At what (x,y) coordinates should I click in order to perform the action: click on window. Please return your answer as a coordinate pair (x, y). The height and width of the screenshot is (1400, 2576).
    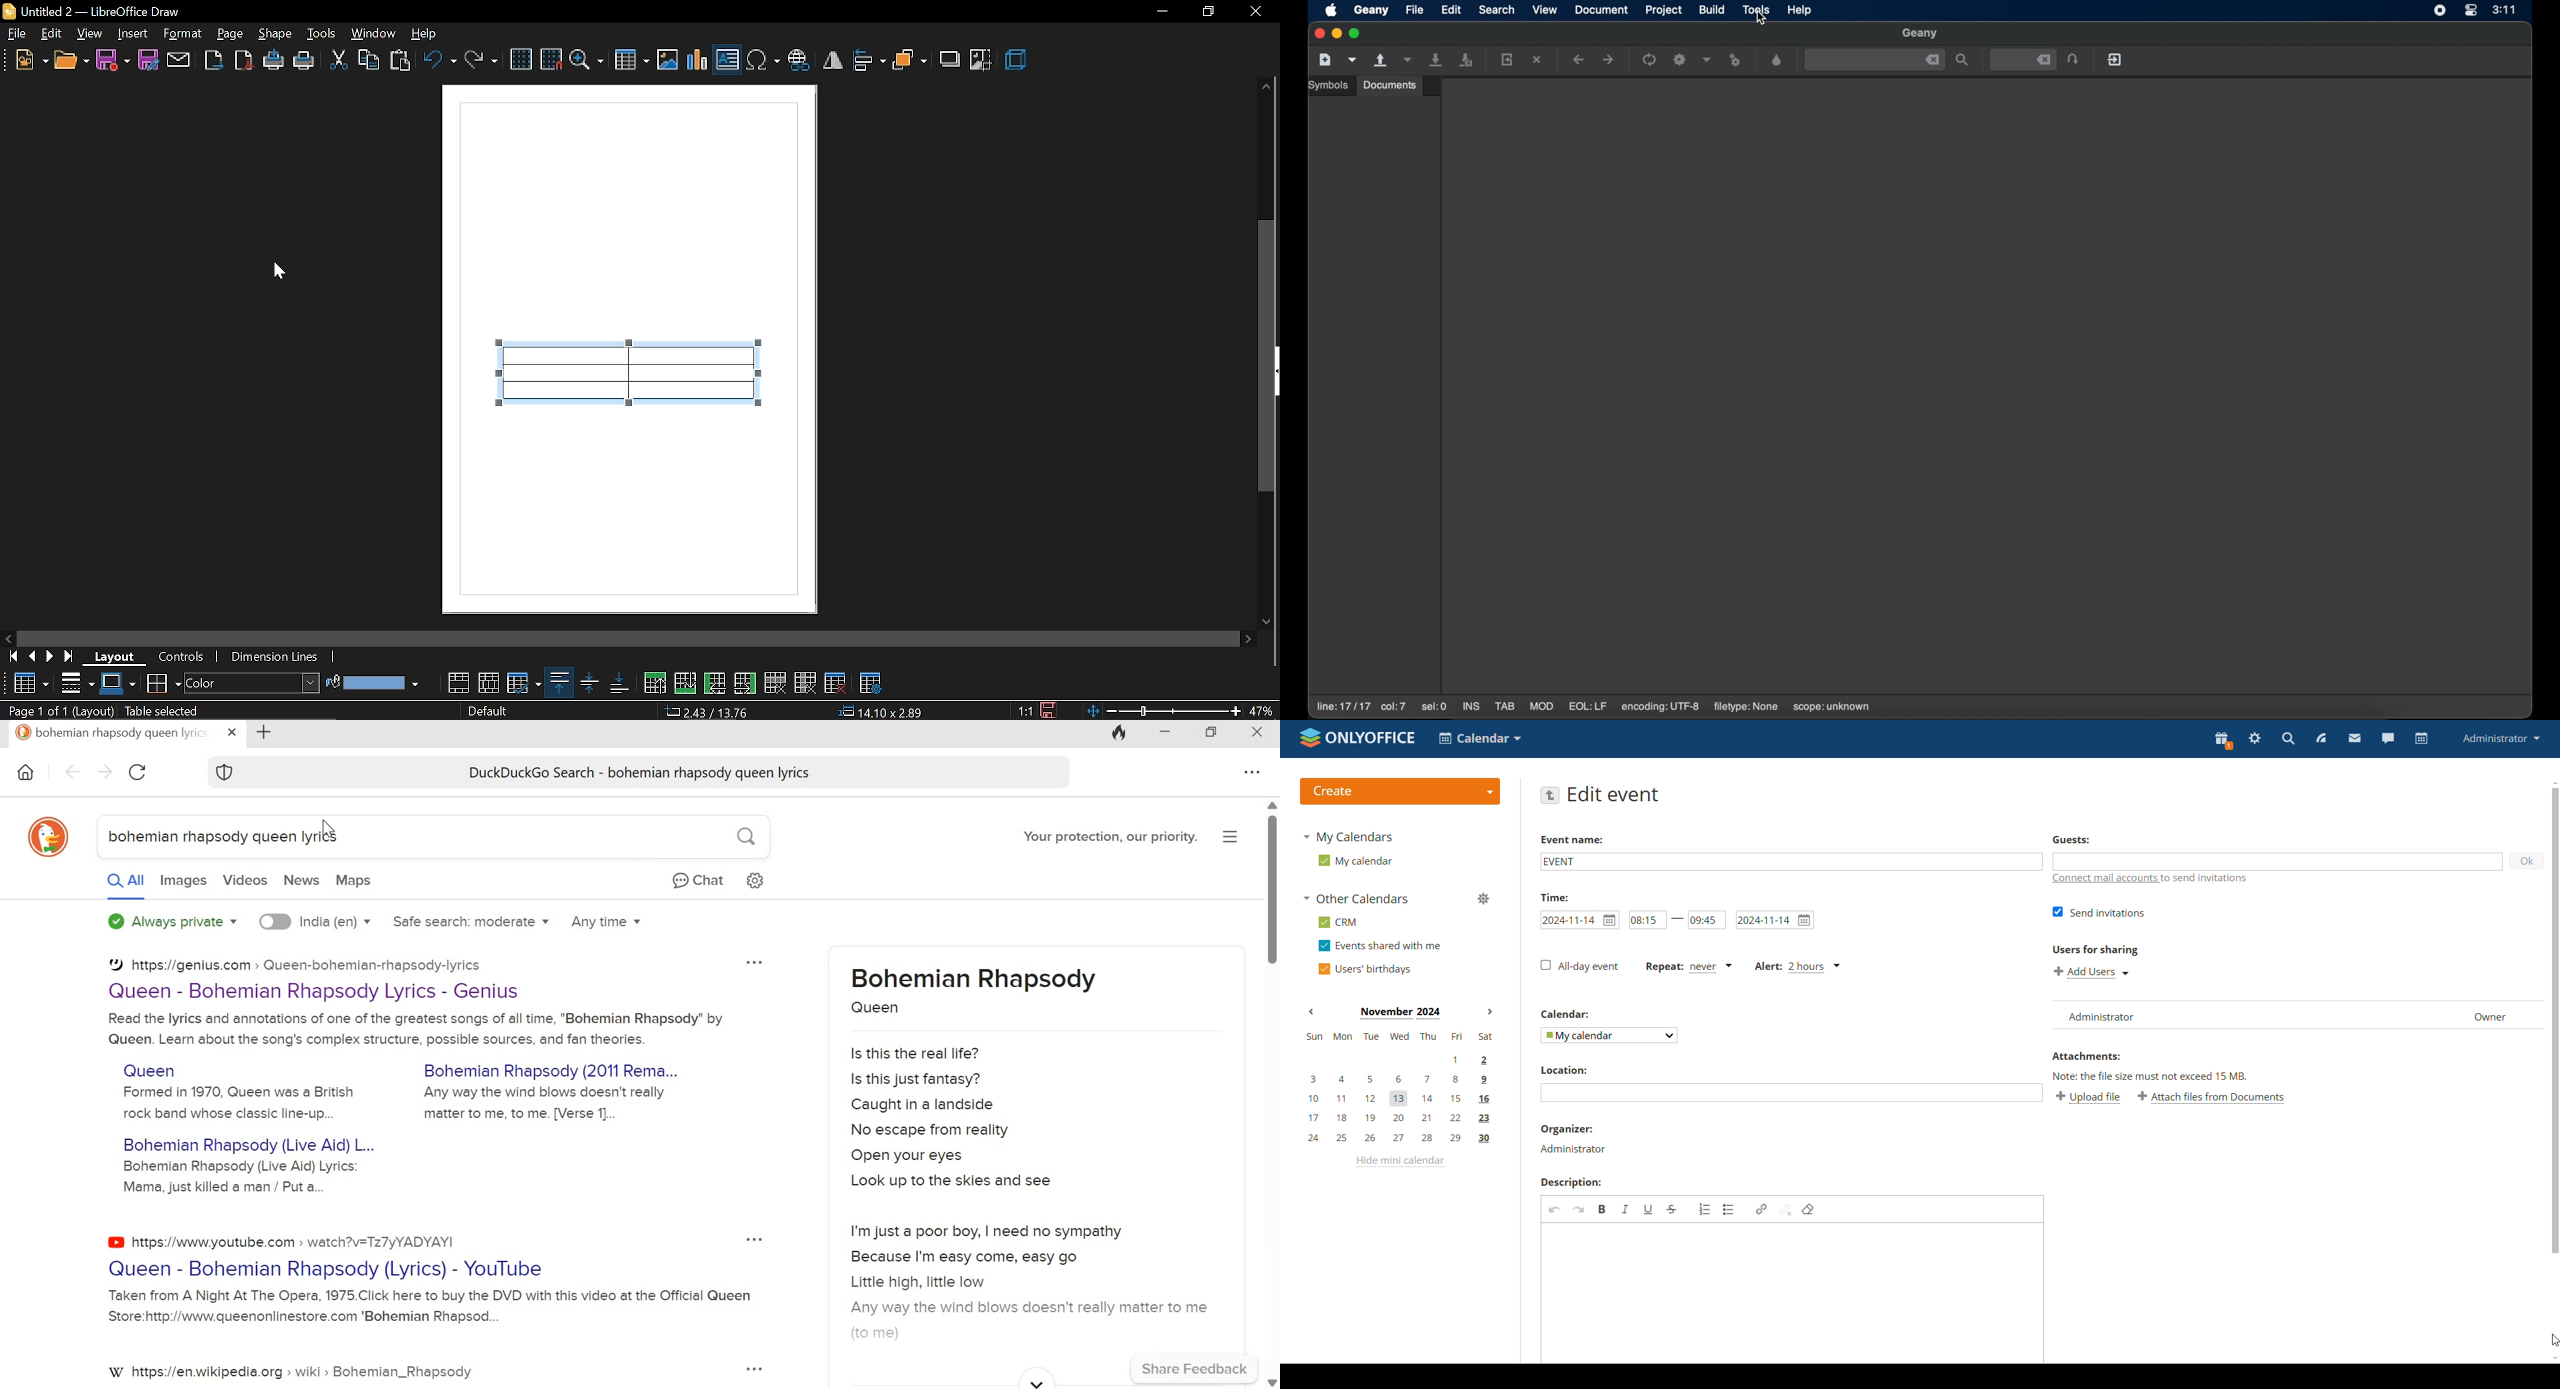
    Looking at the image, I should click on (375, 36).